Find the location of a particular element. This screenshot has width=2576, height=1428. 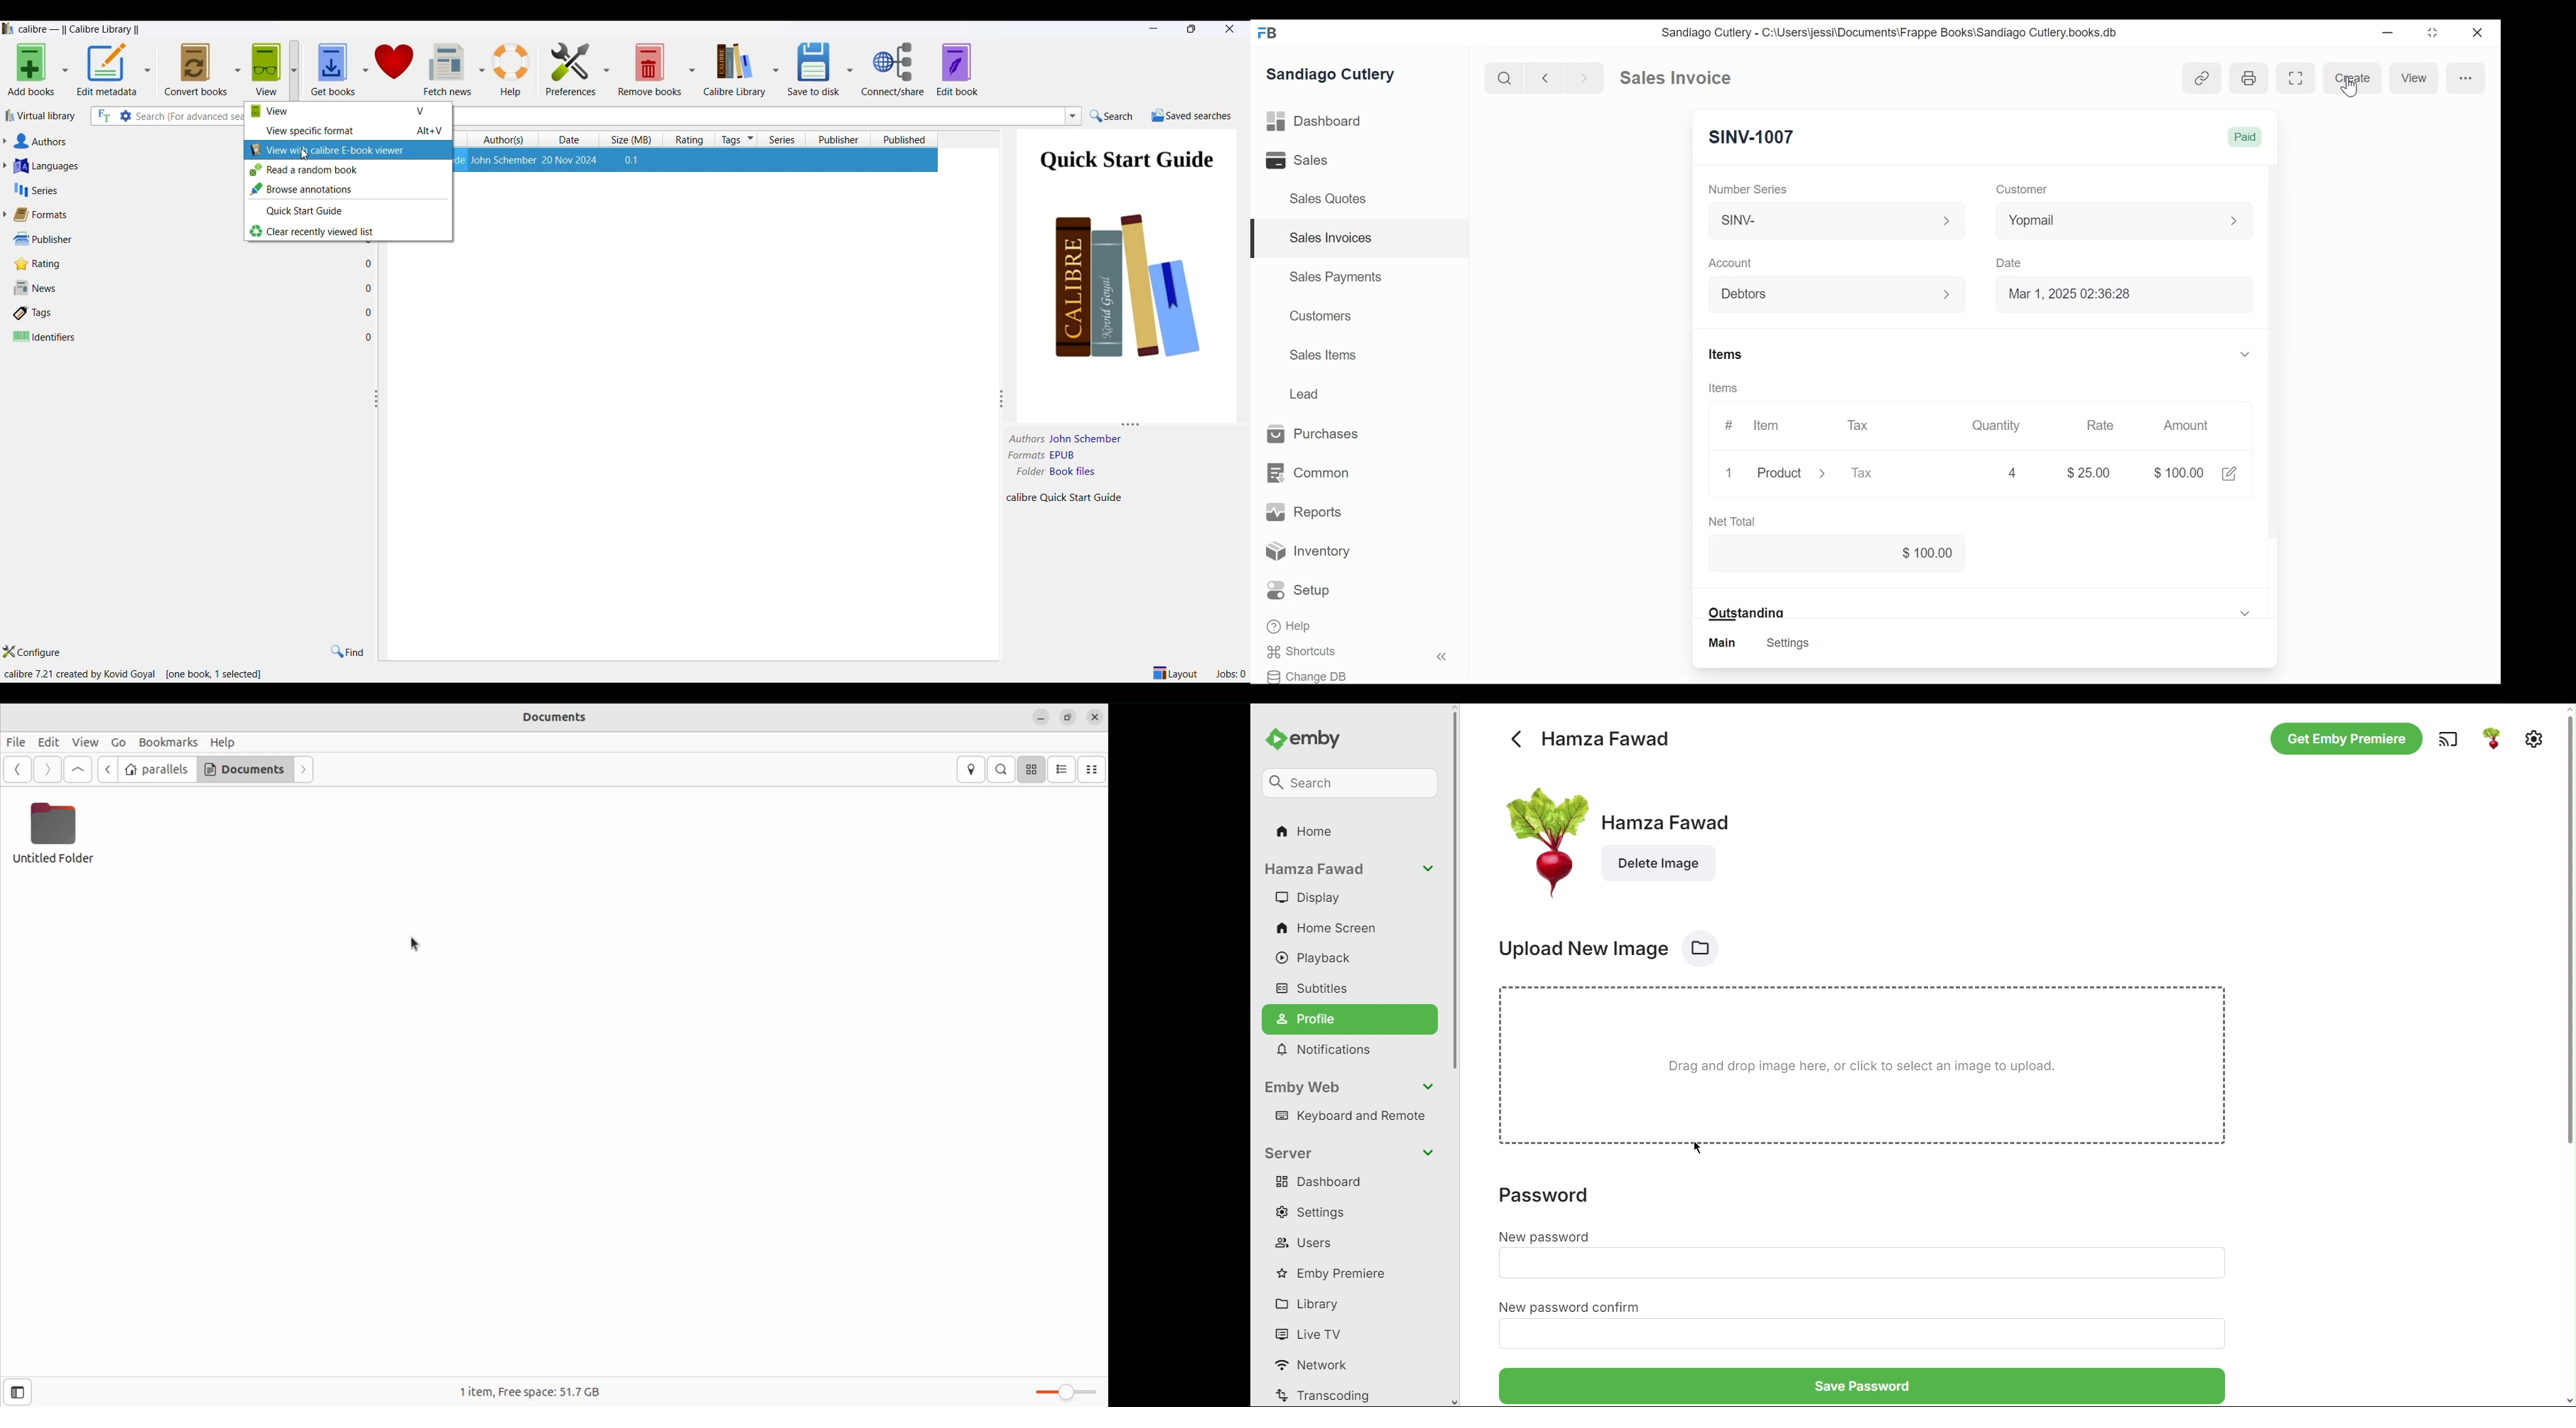

find is located at coordinates (348, 651).